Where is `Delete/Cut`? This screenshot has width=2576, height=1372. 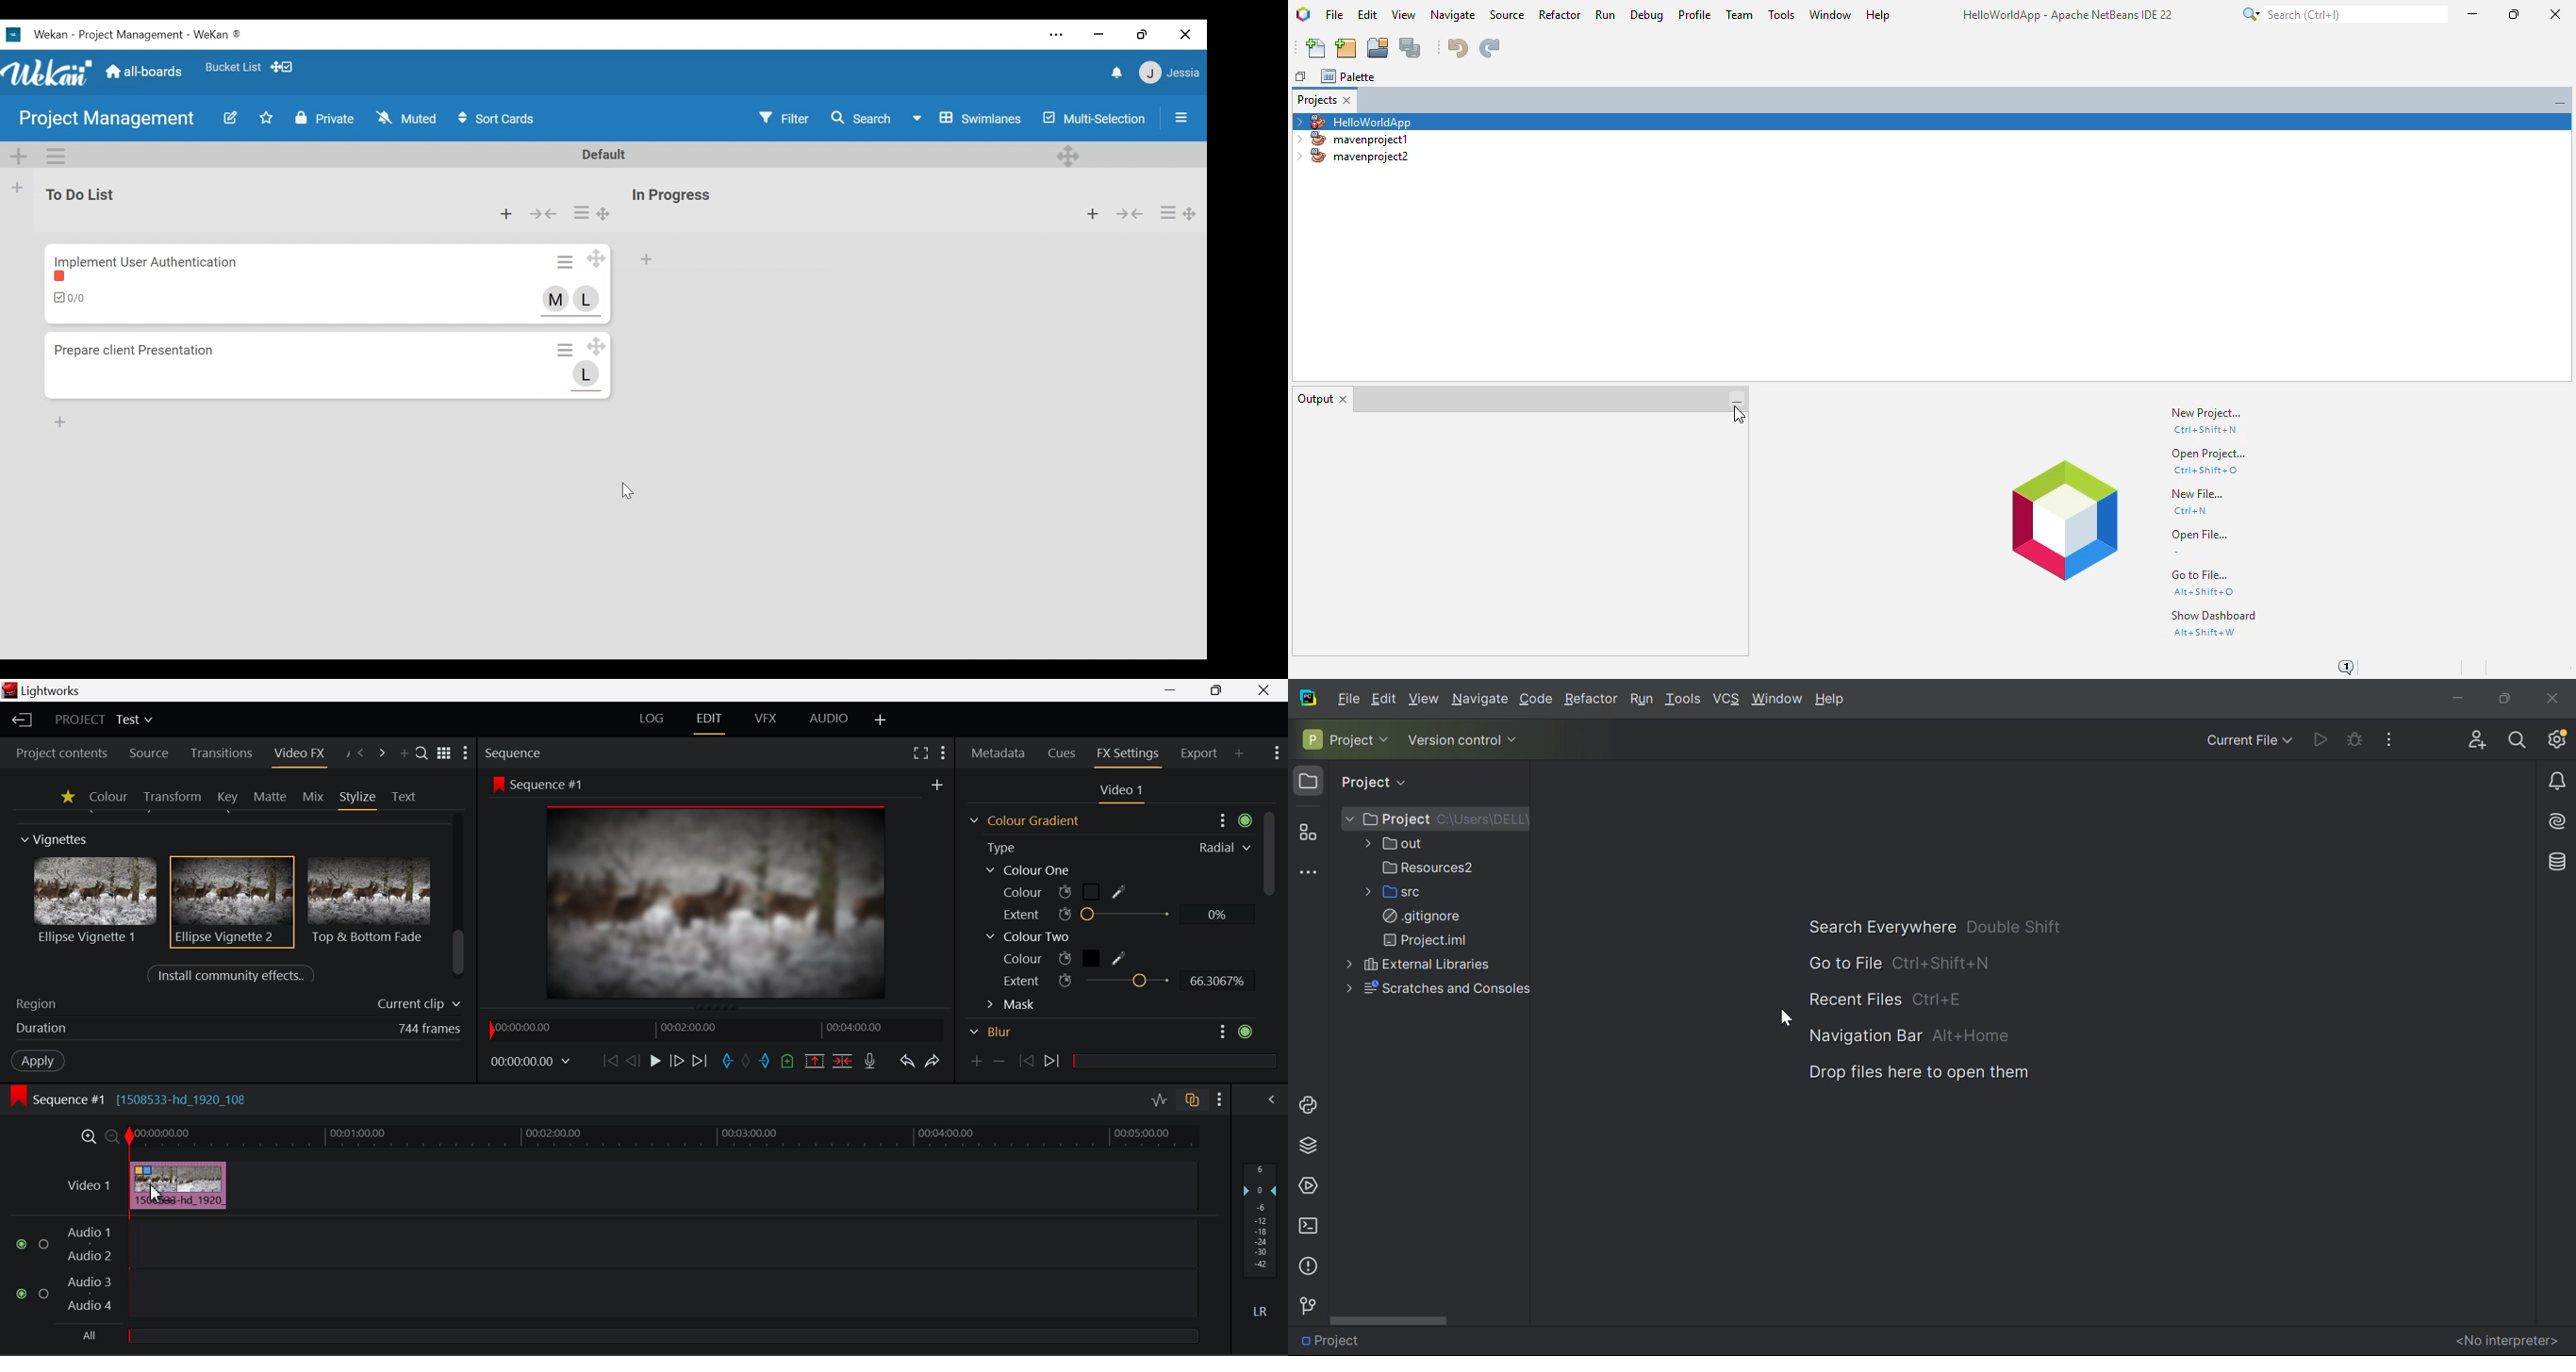 Delete/Cut is located at coordinates (844, 1057).